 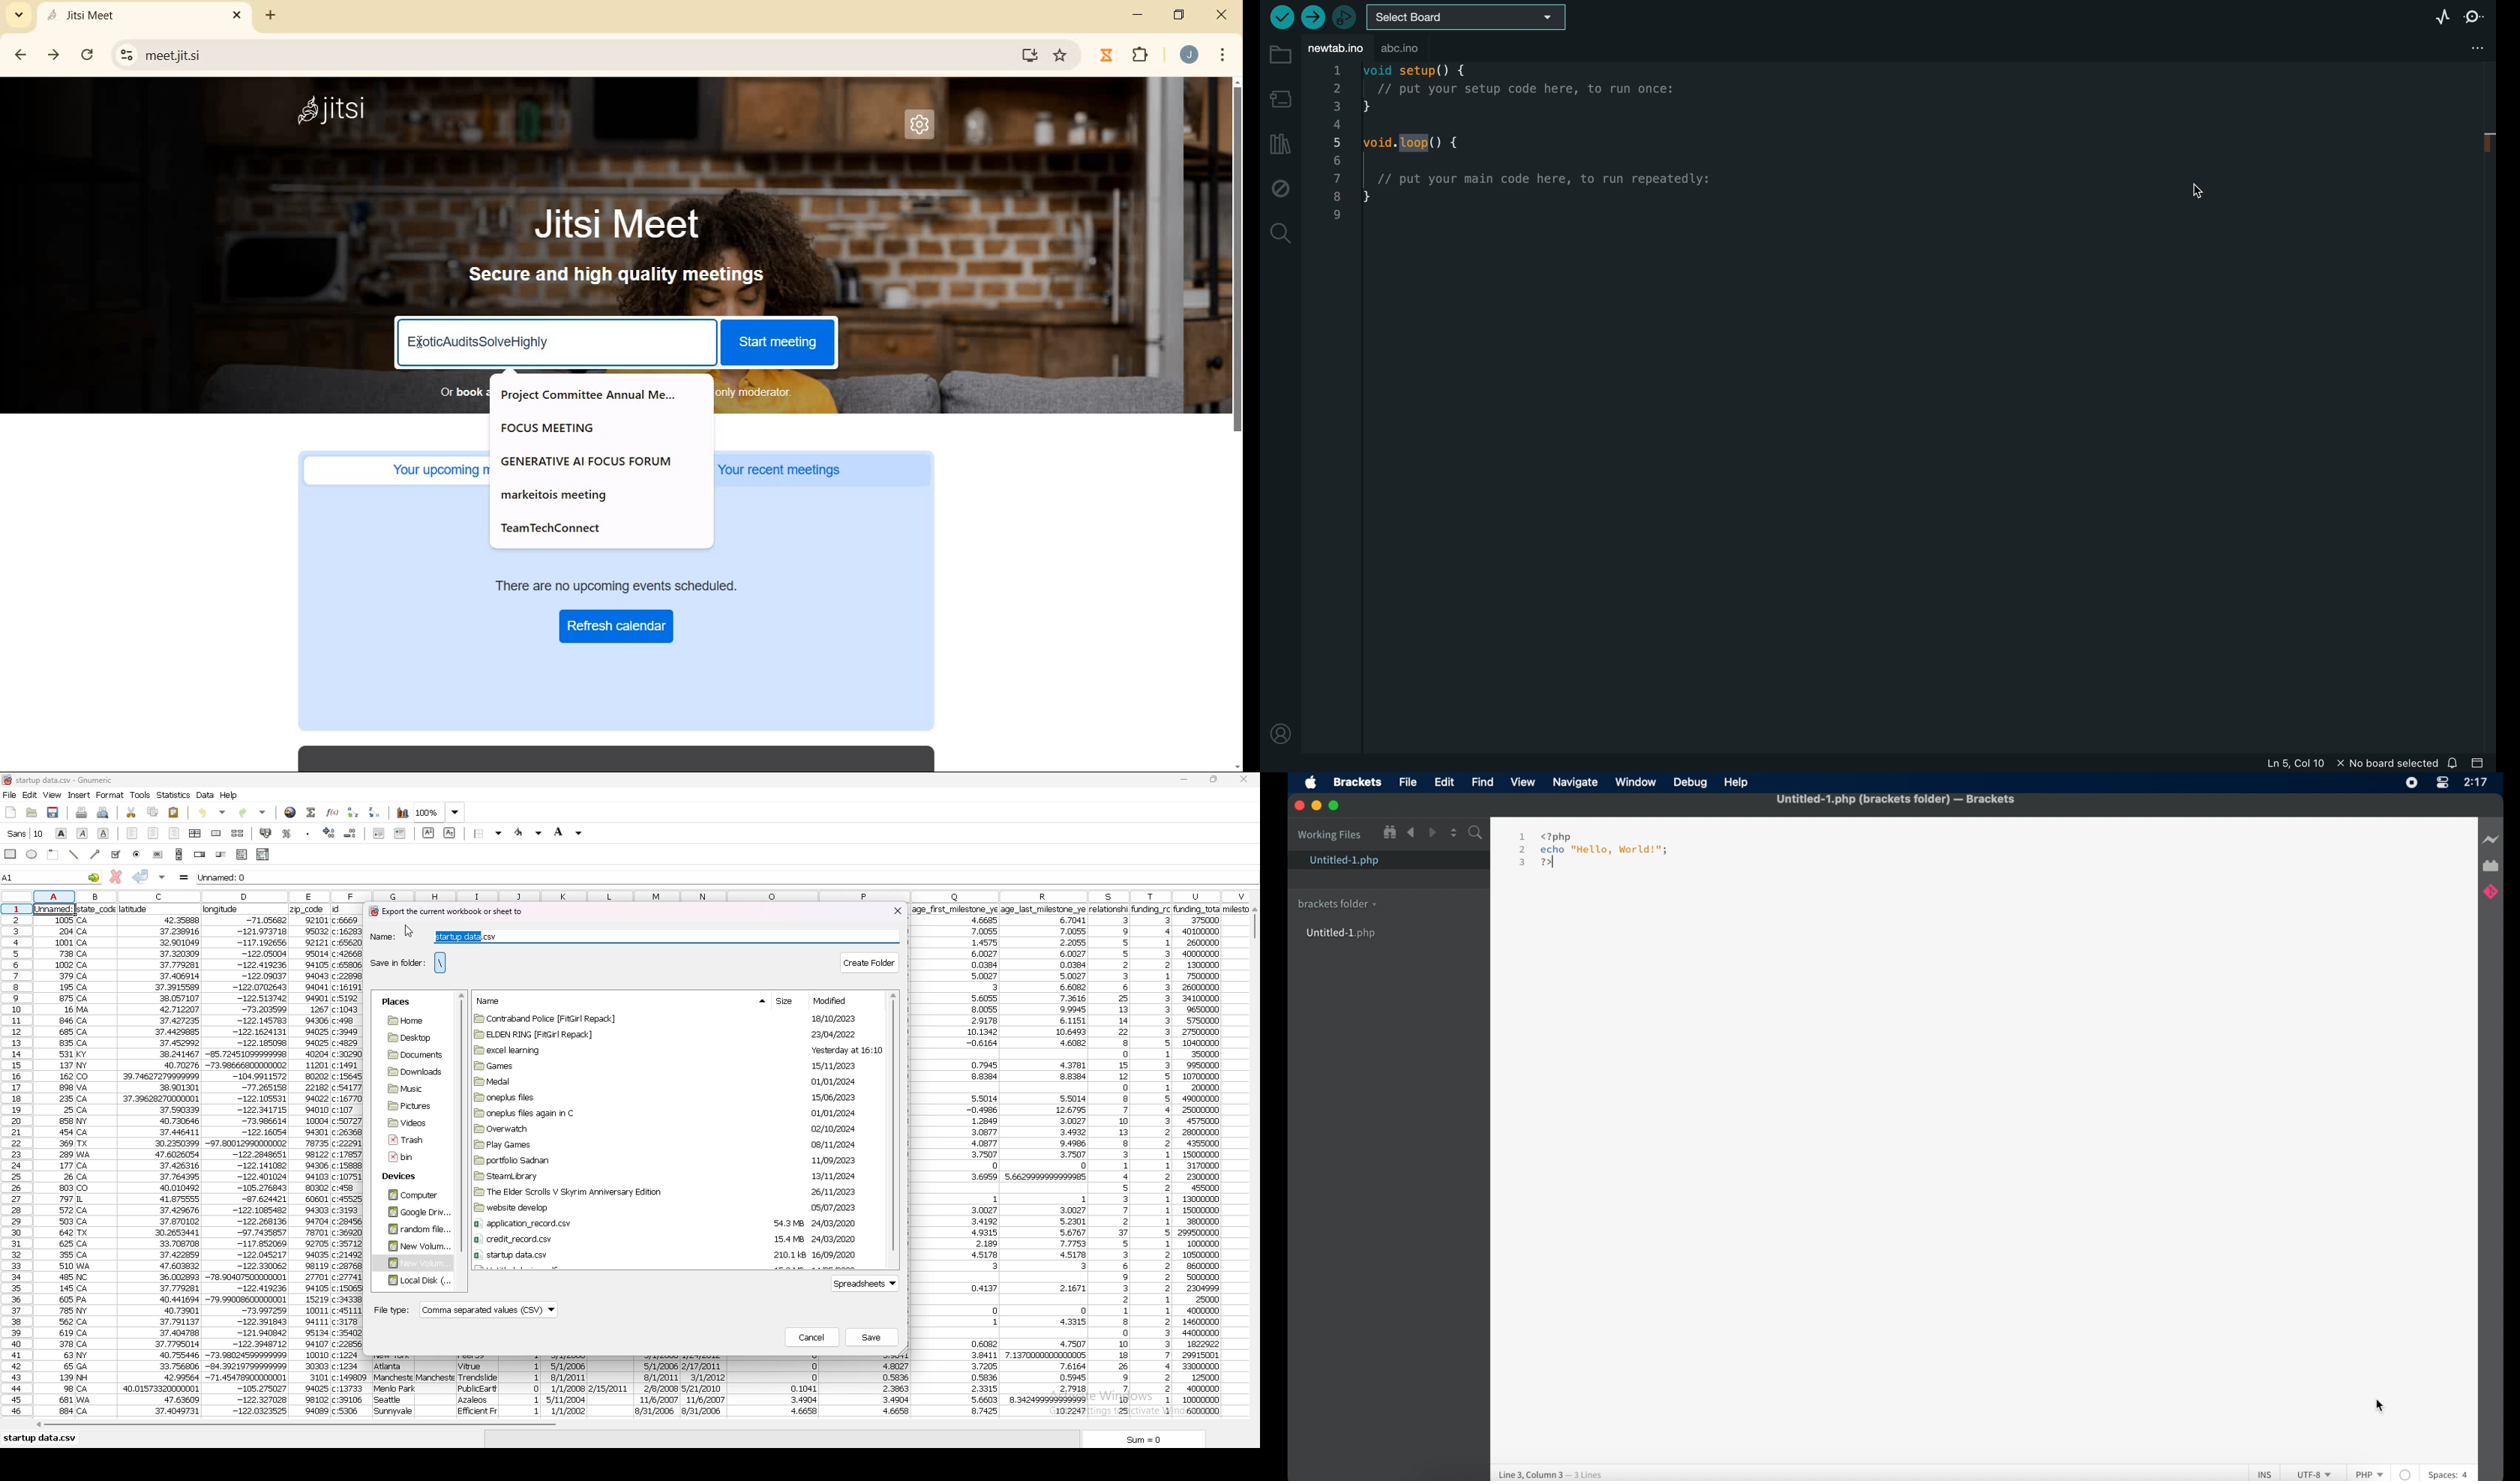 What do you see at coordinates (127, 54) in the screenshot?
I see `View site information` at bounding box center [127, 54].